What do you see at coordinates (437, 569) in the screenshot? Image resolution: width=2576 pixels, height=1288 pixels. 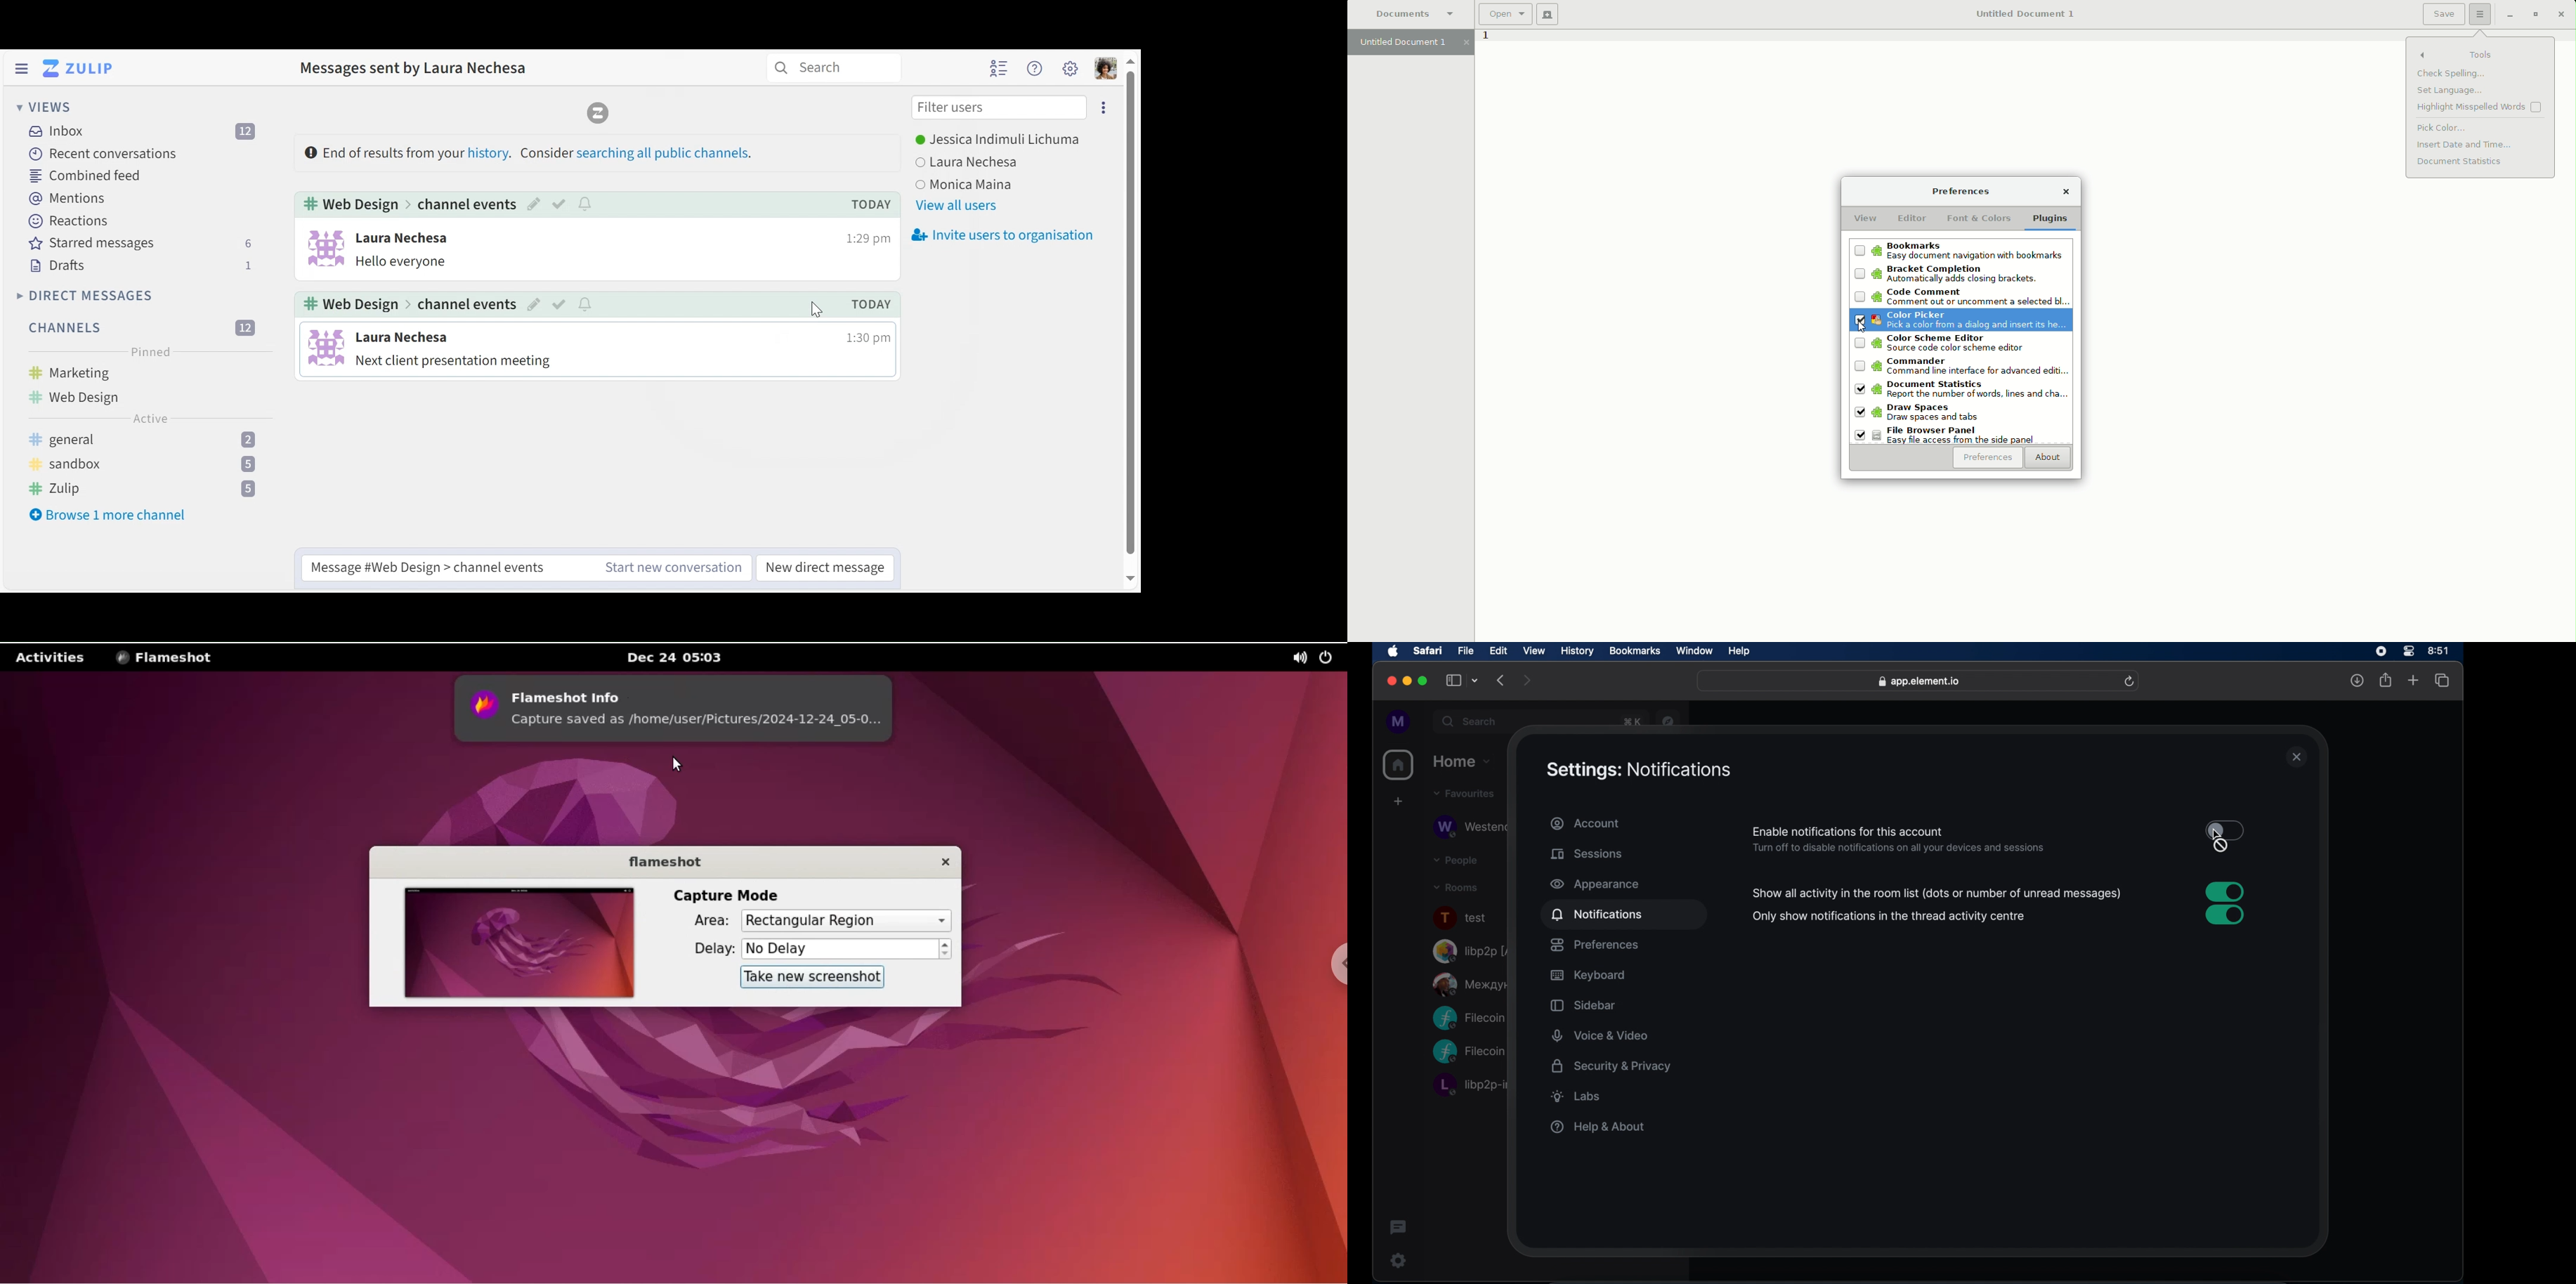 I see `message channel` at bounding box center [437, 569].